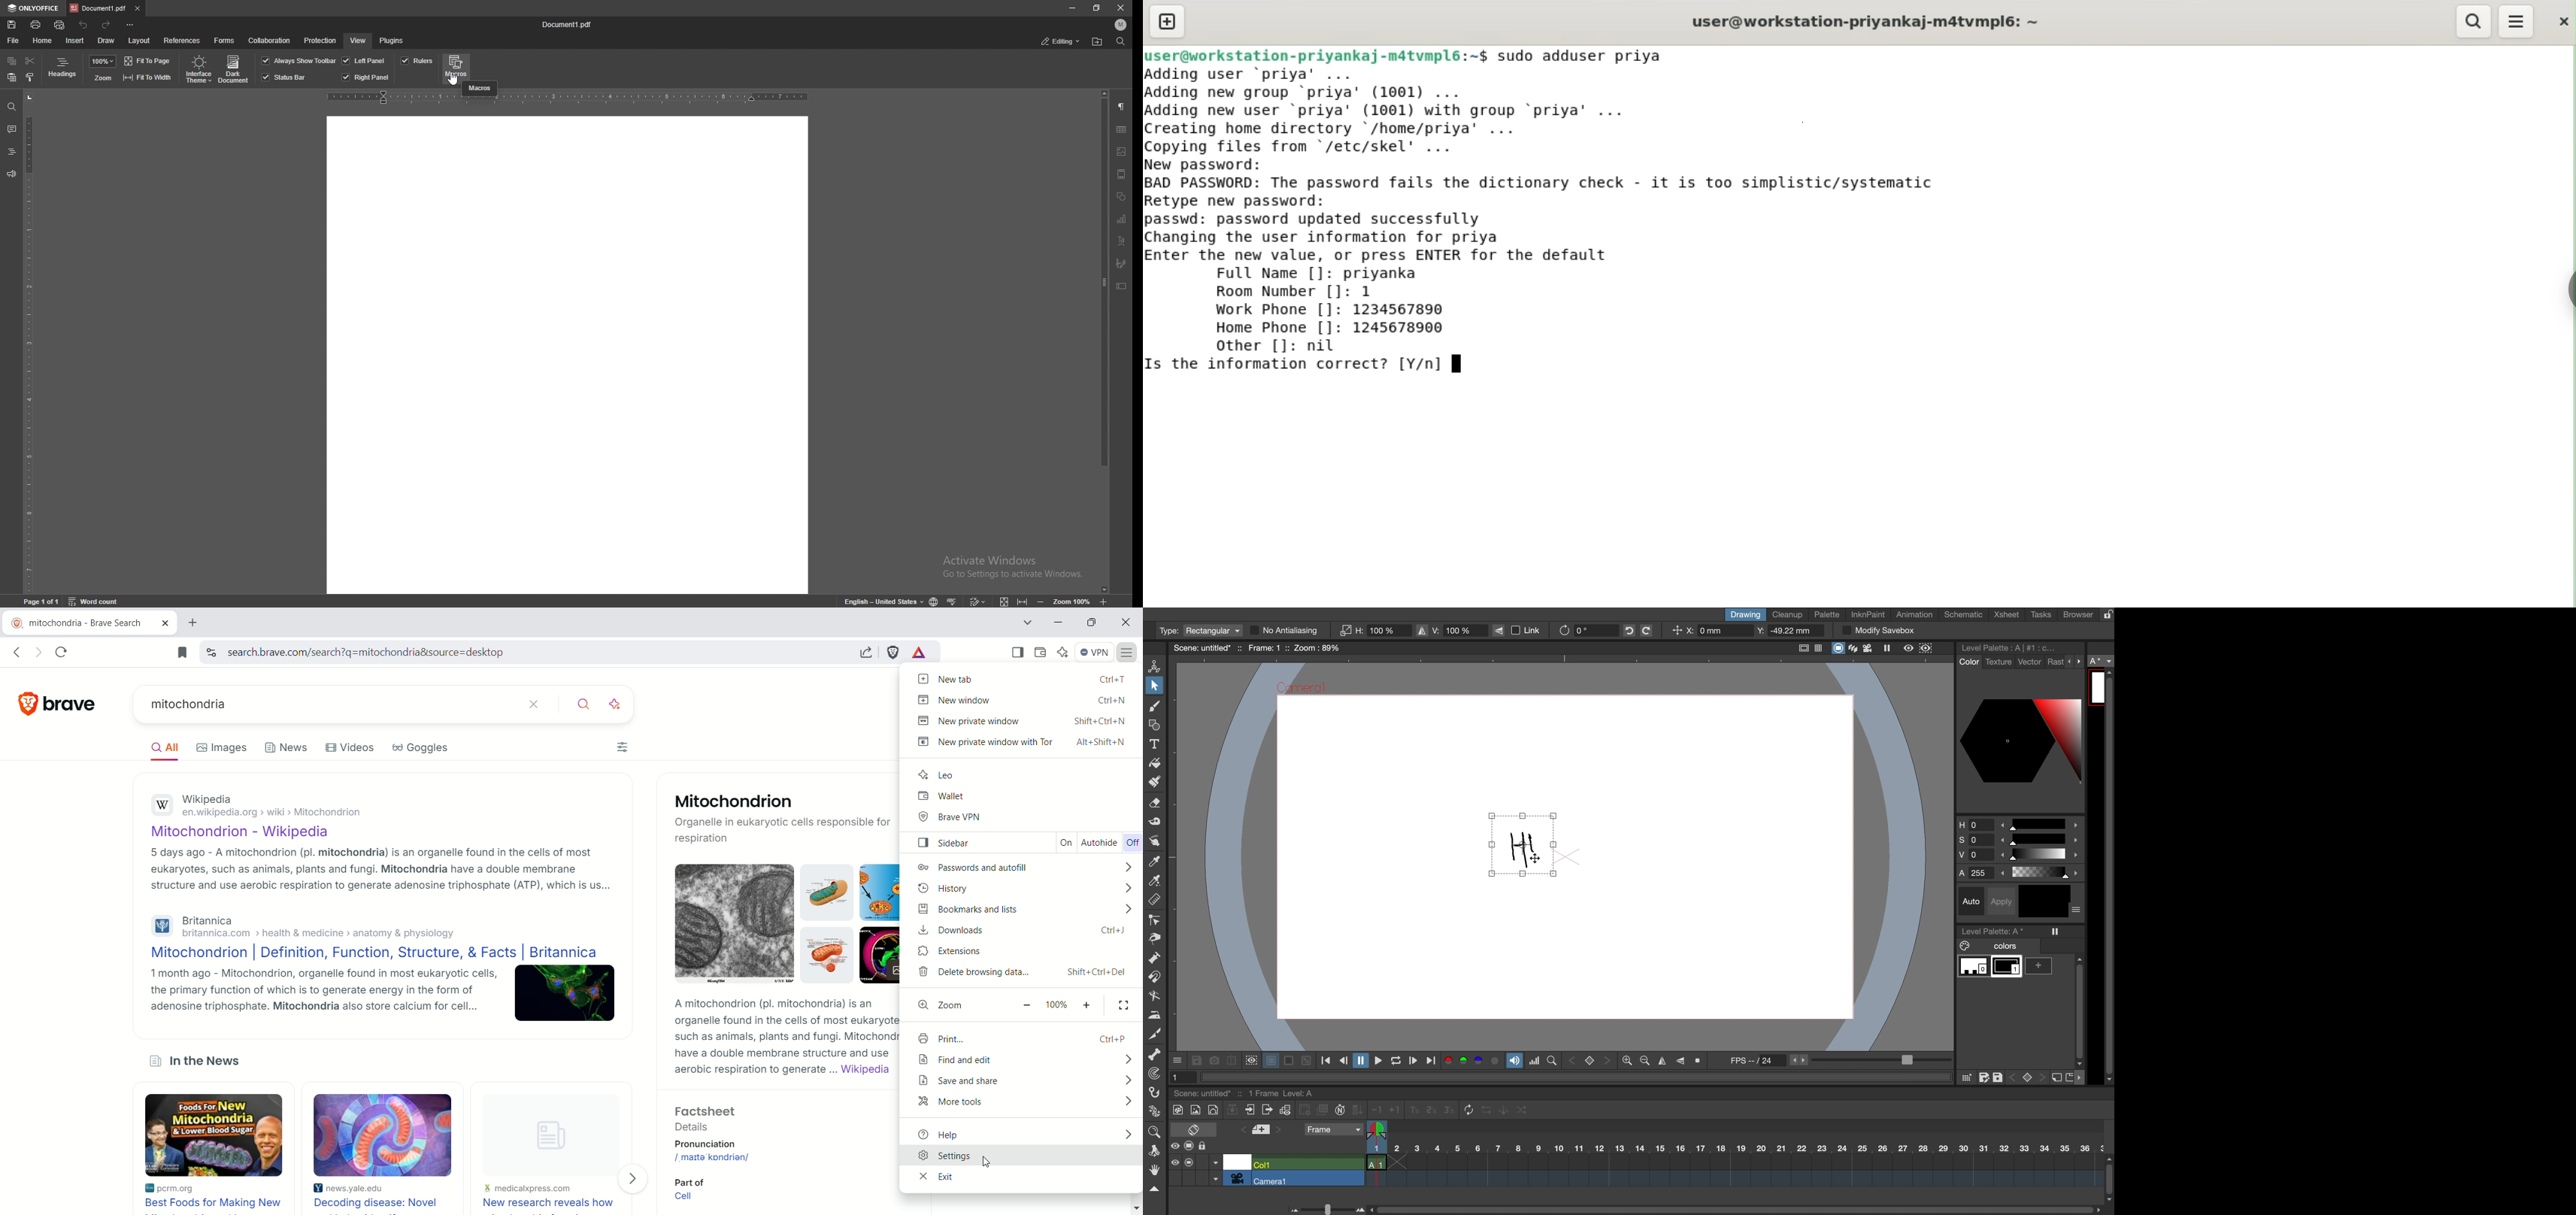 The width and height of the screenshot is (2576, 1232). What do you see at coordinates (1878, 631) in the screenshot?
I see `modify savebox` at bounding box center [1878, 631].